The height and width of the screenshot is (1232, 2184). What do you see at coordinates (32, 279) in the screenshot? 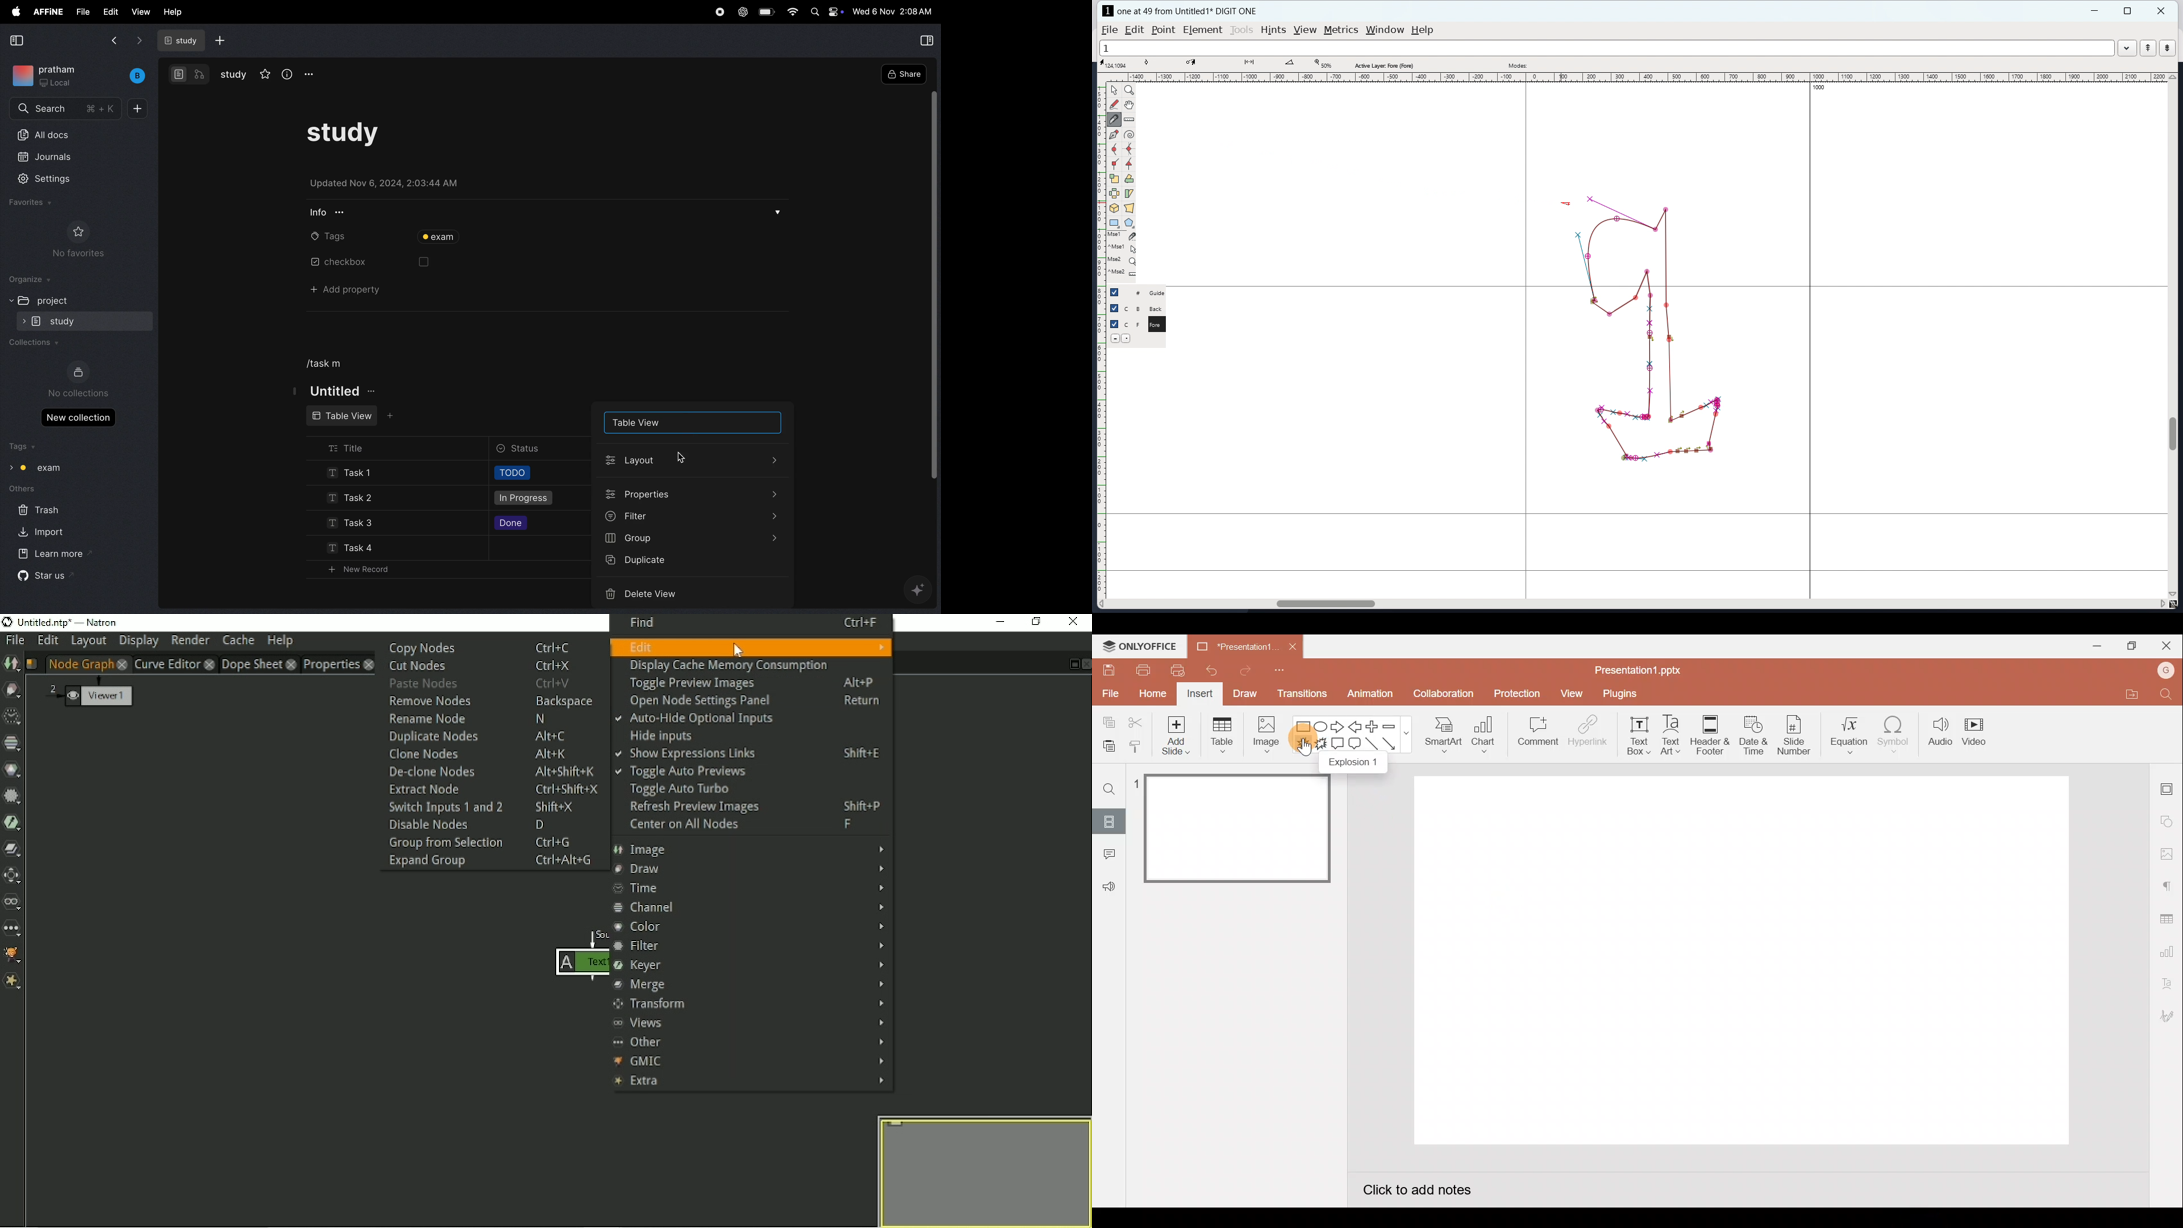
I see `organize` at bounding box center [32, 279].